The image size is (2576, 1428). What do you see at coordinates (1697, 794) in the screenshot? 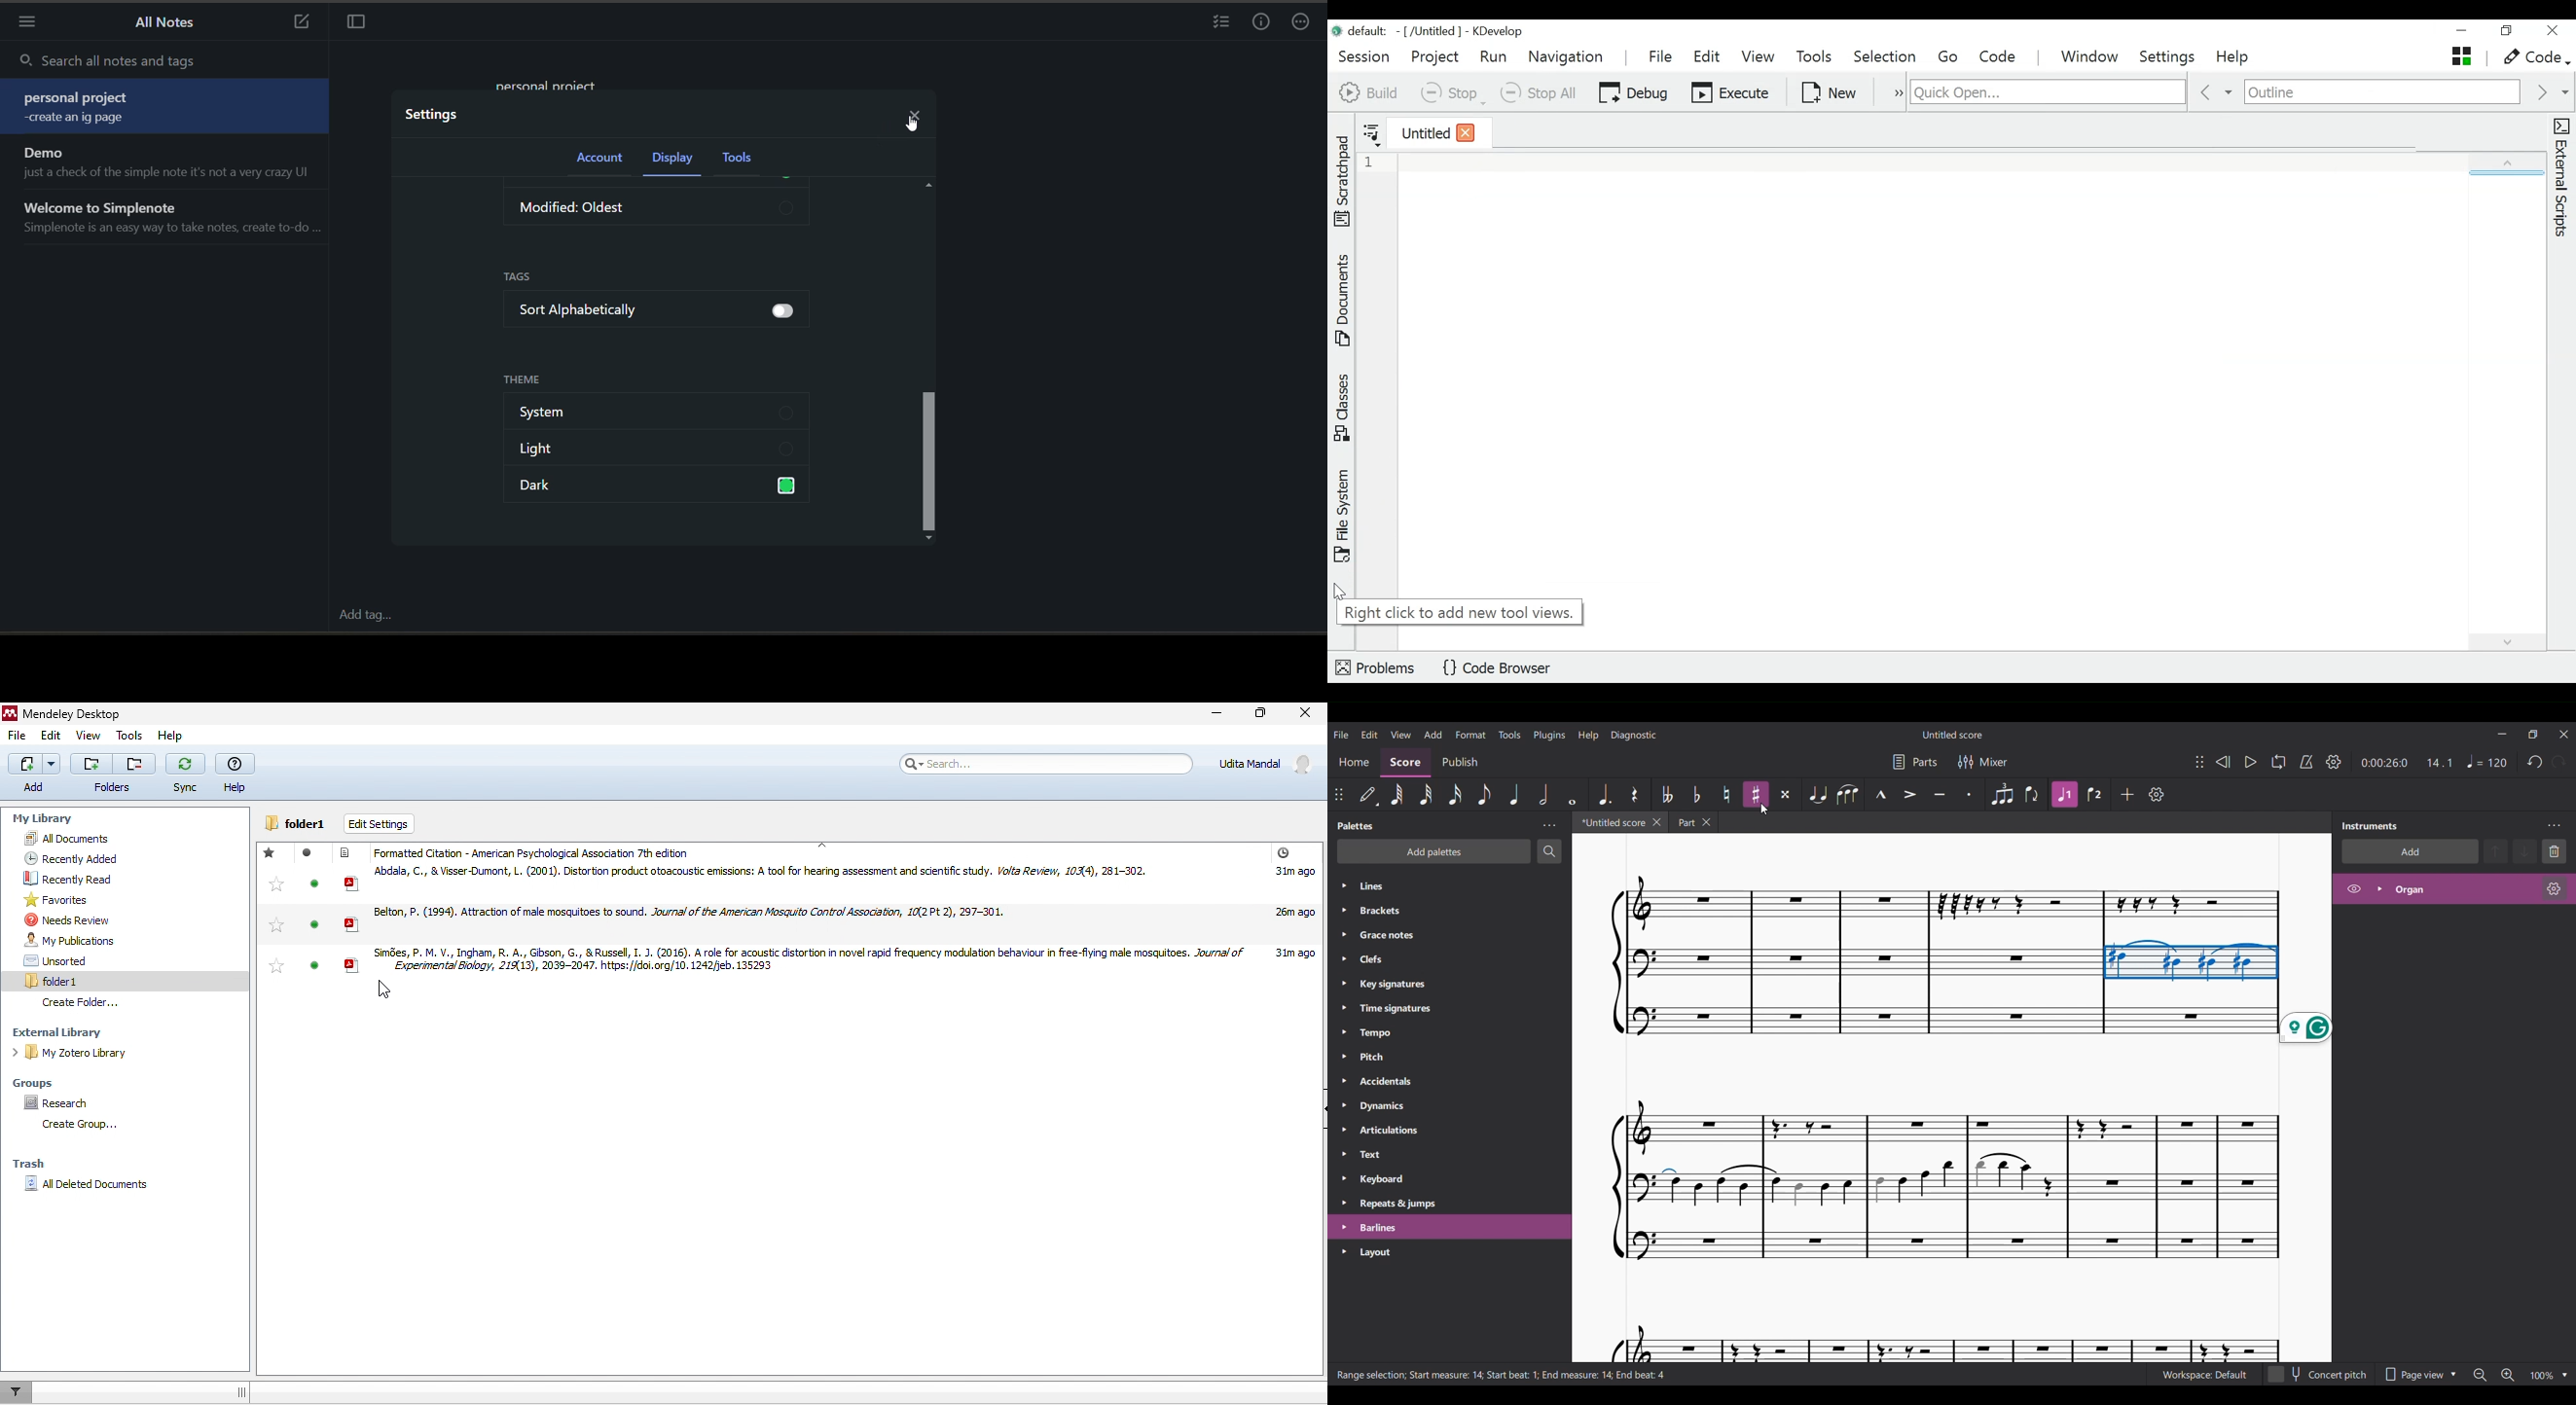
I see `Toggle flat` at bounding box center [1697, 794].